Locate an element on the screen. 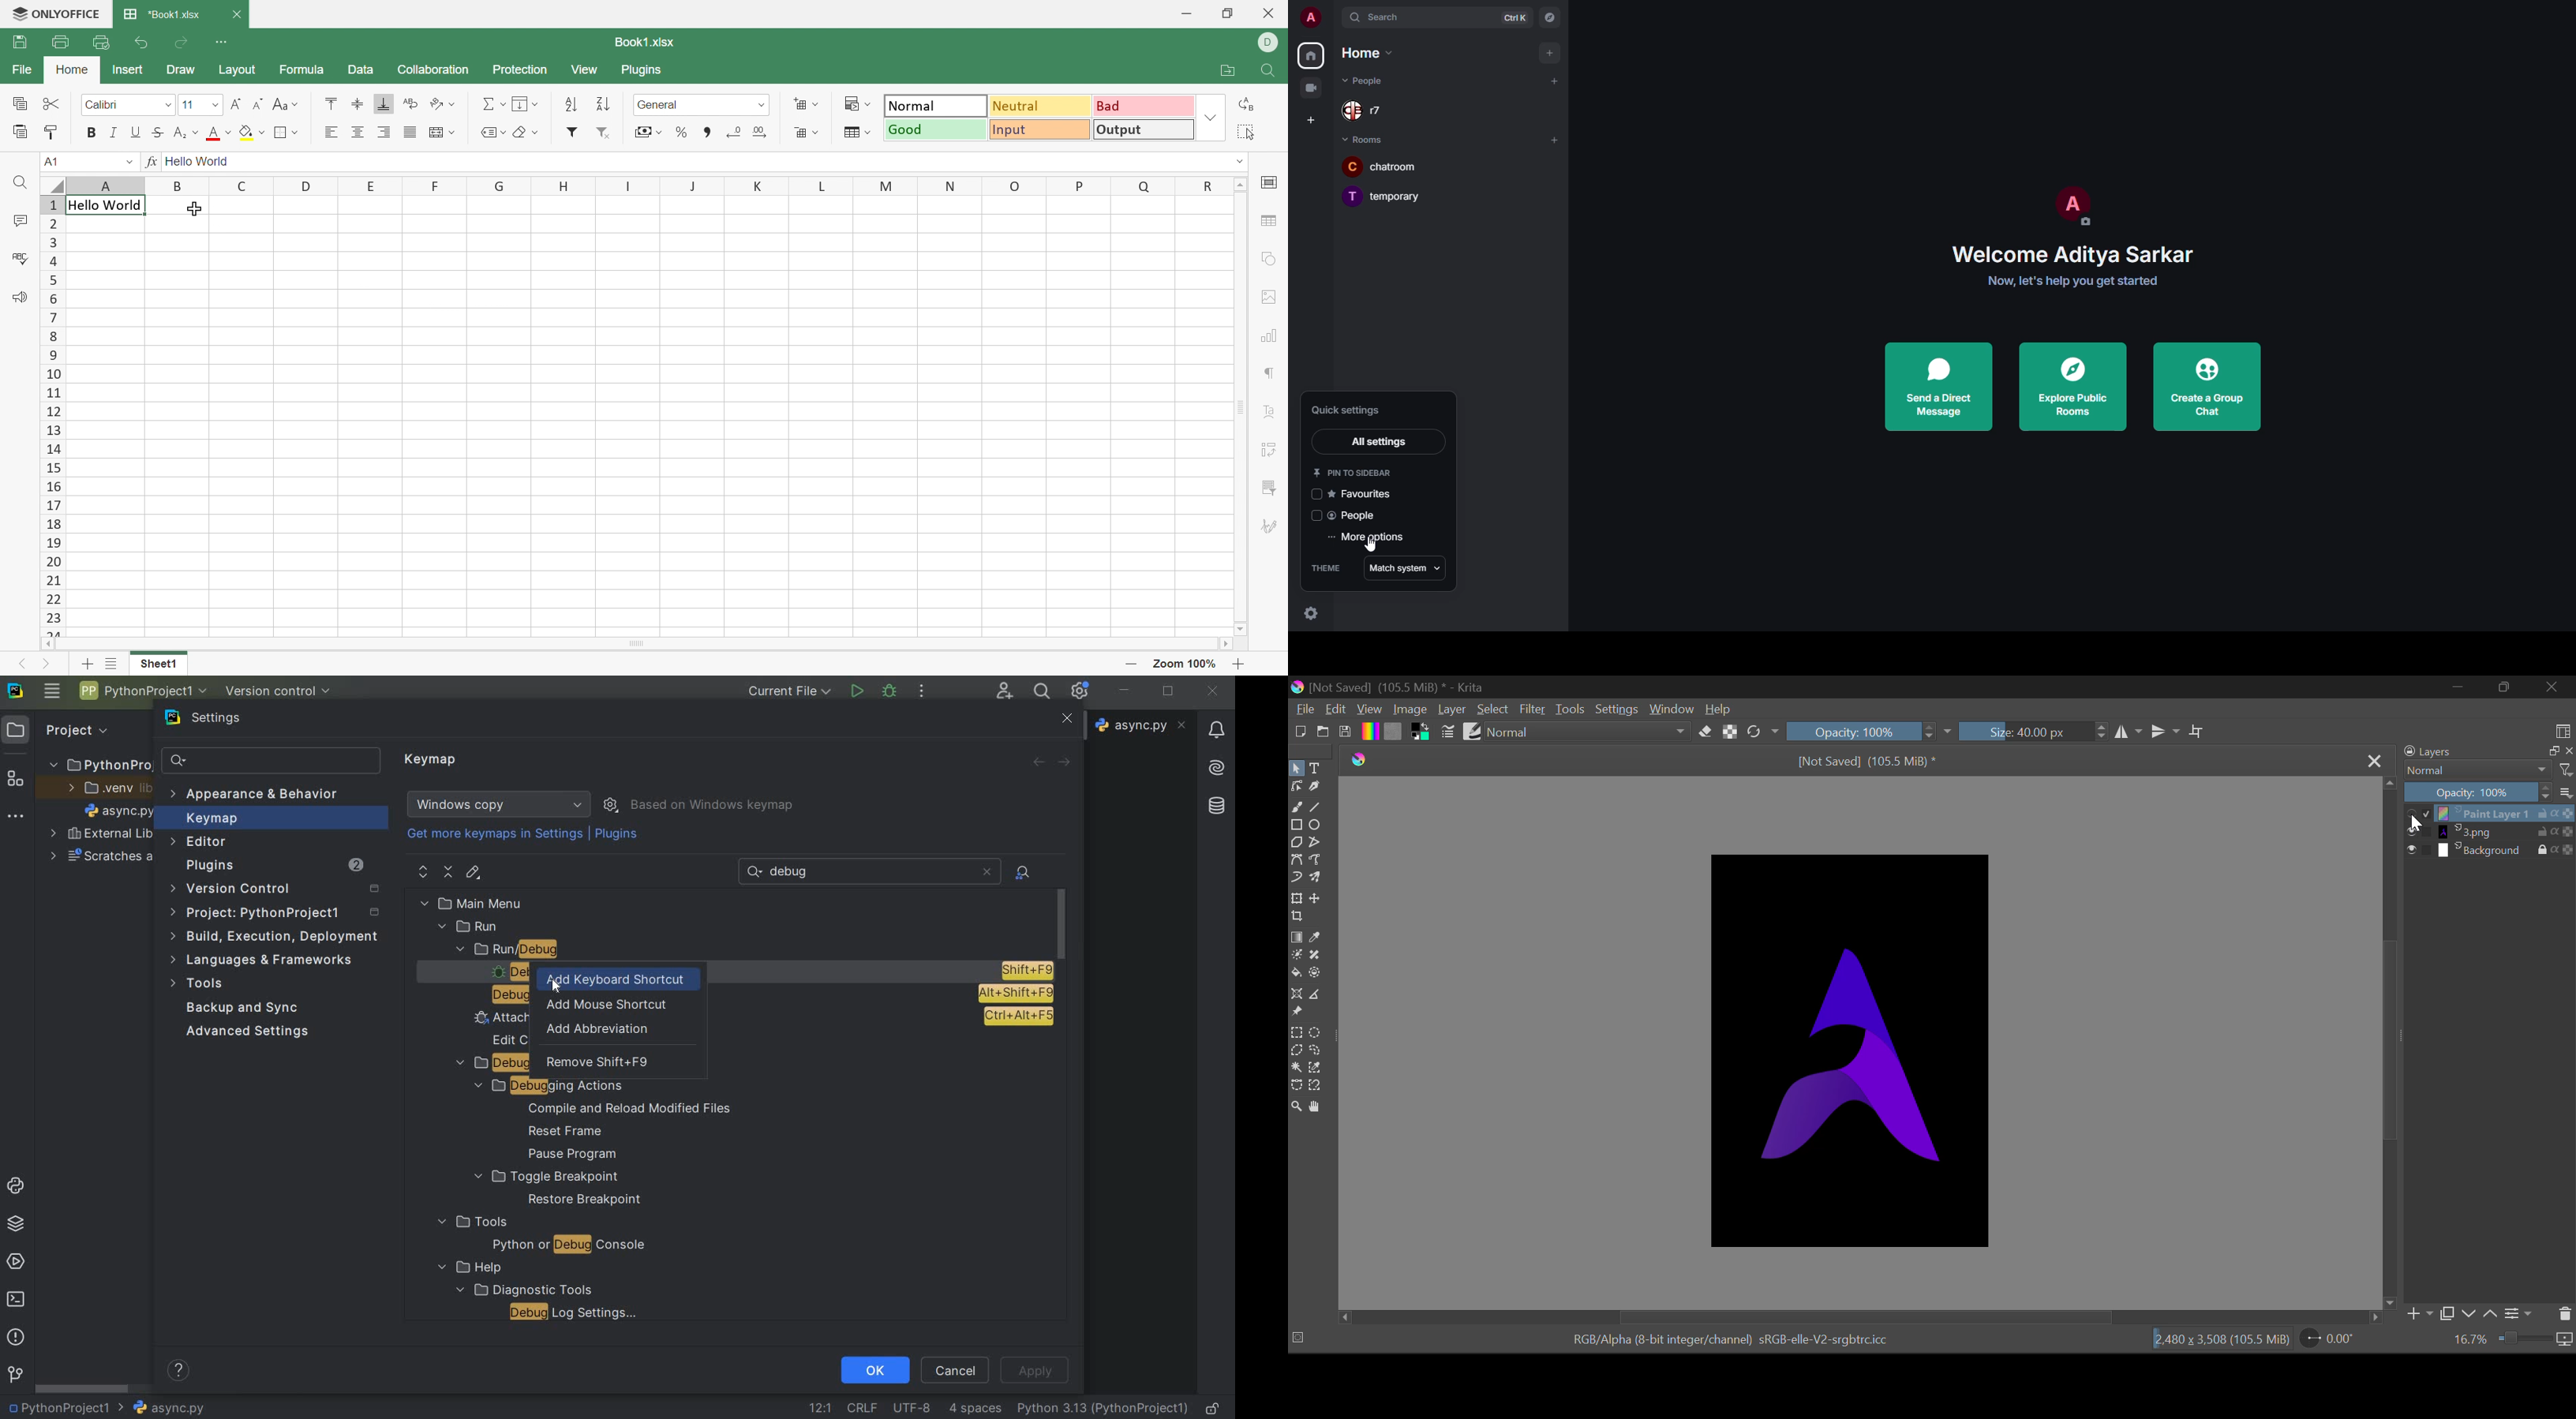 This screenshot has width=2576, height=1428. table settings is located at coordinates (1268, 221).